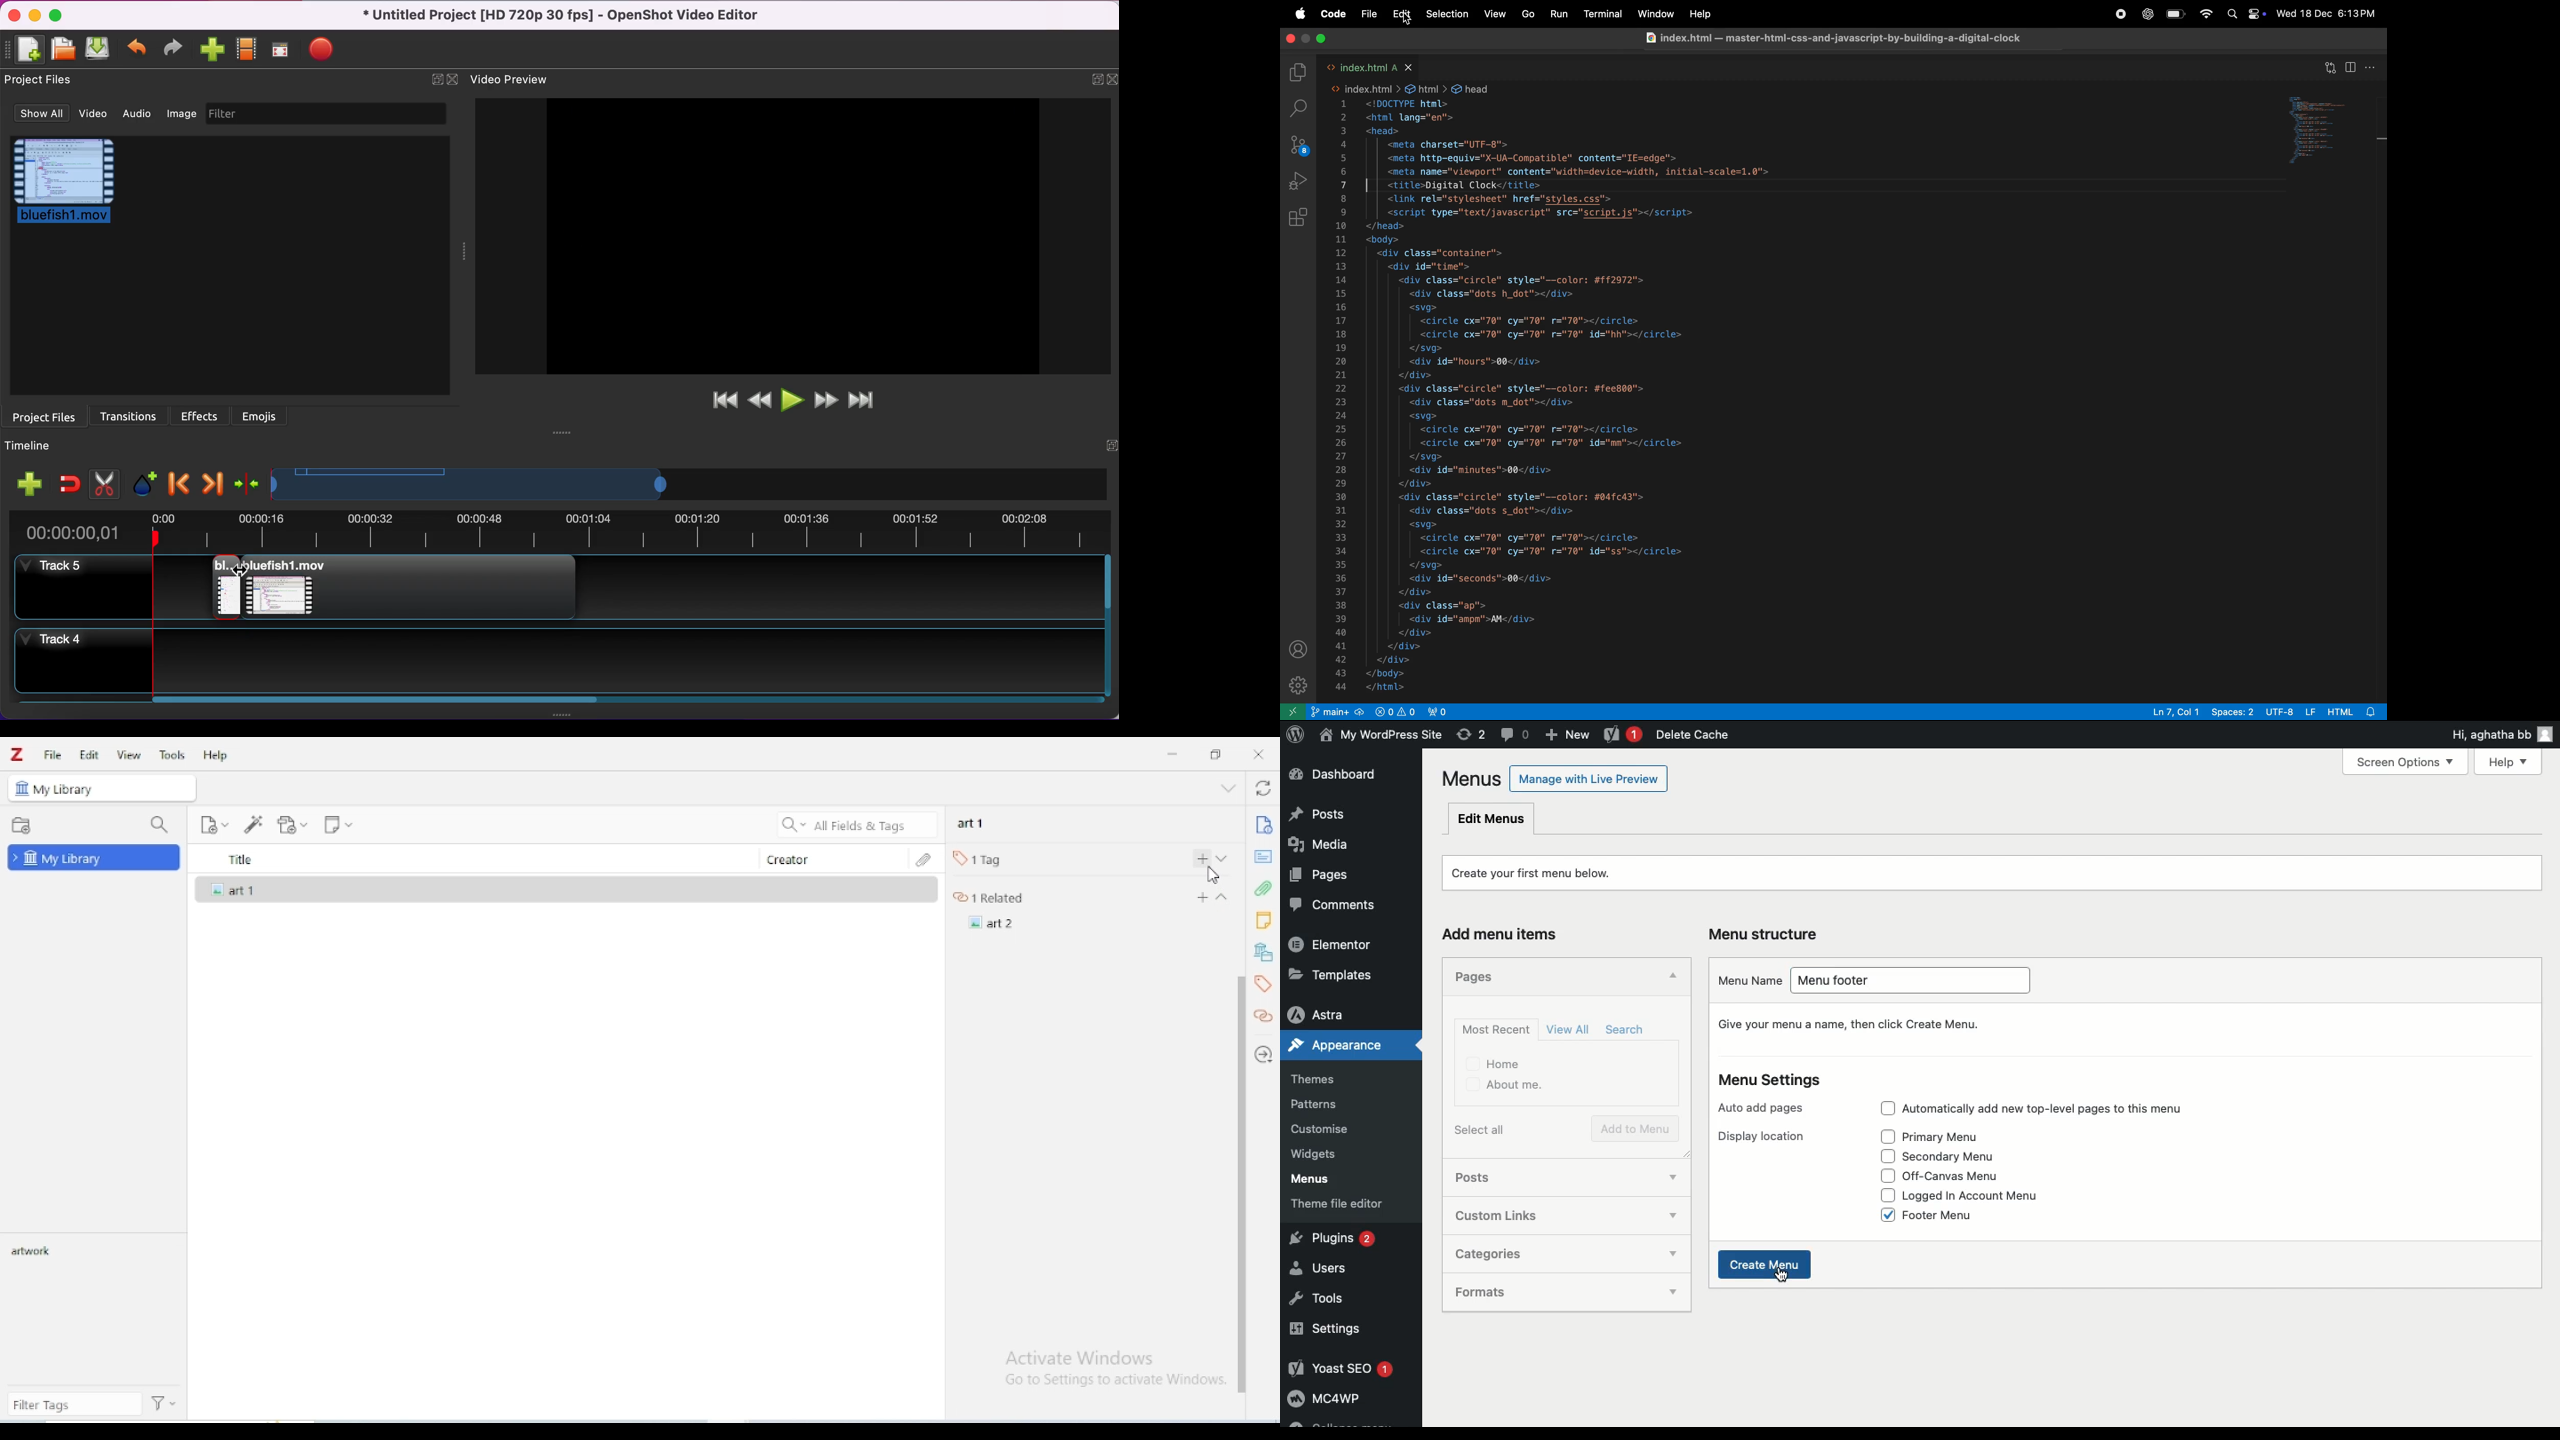 The image size is (2576, 1456). I want to click on Home, so click(1493, 1063).